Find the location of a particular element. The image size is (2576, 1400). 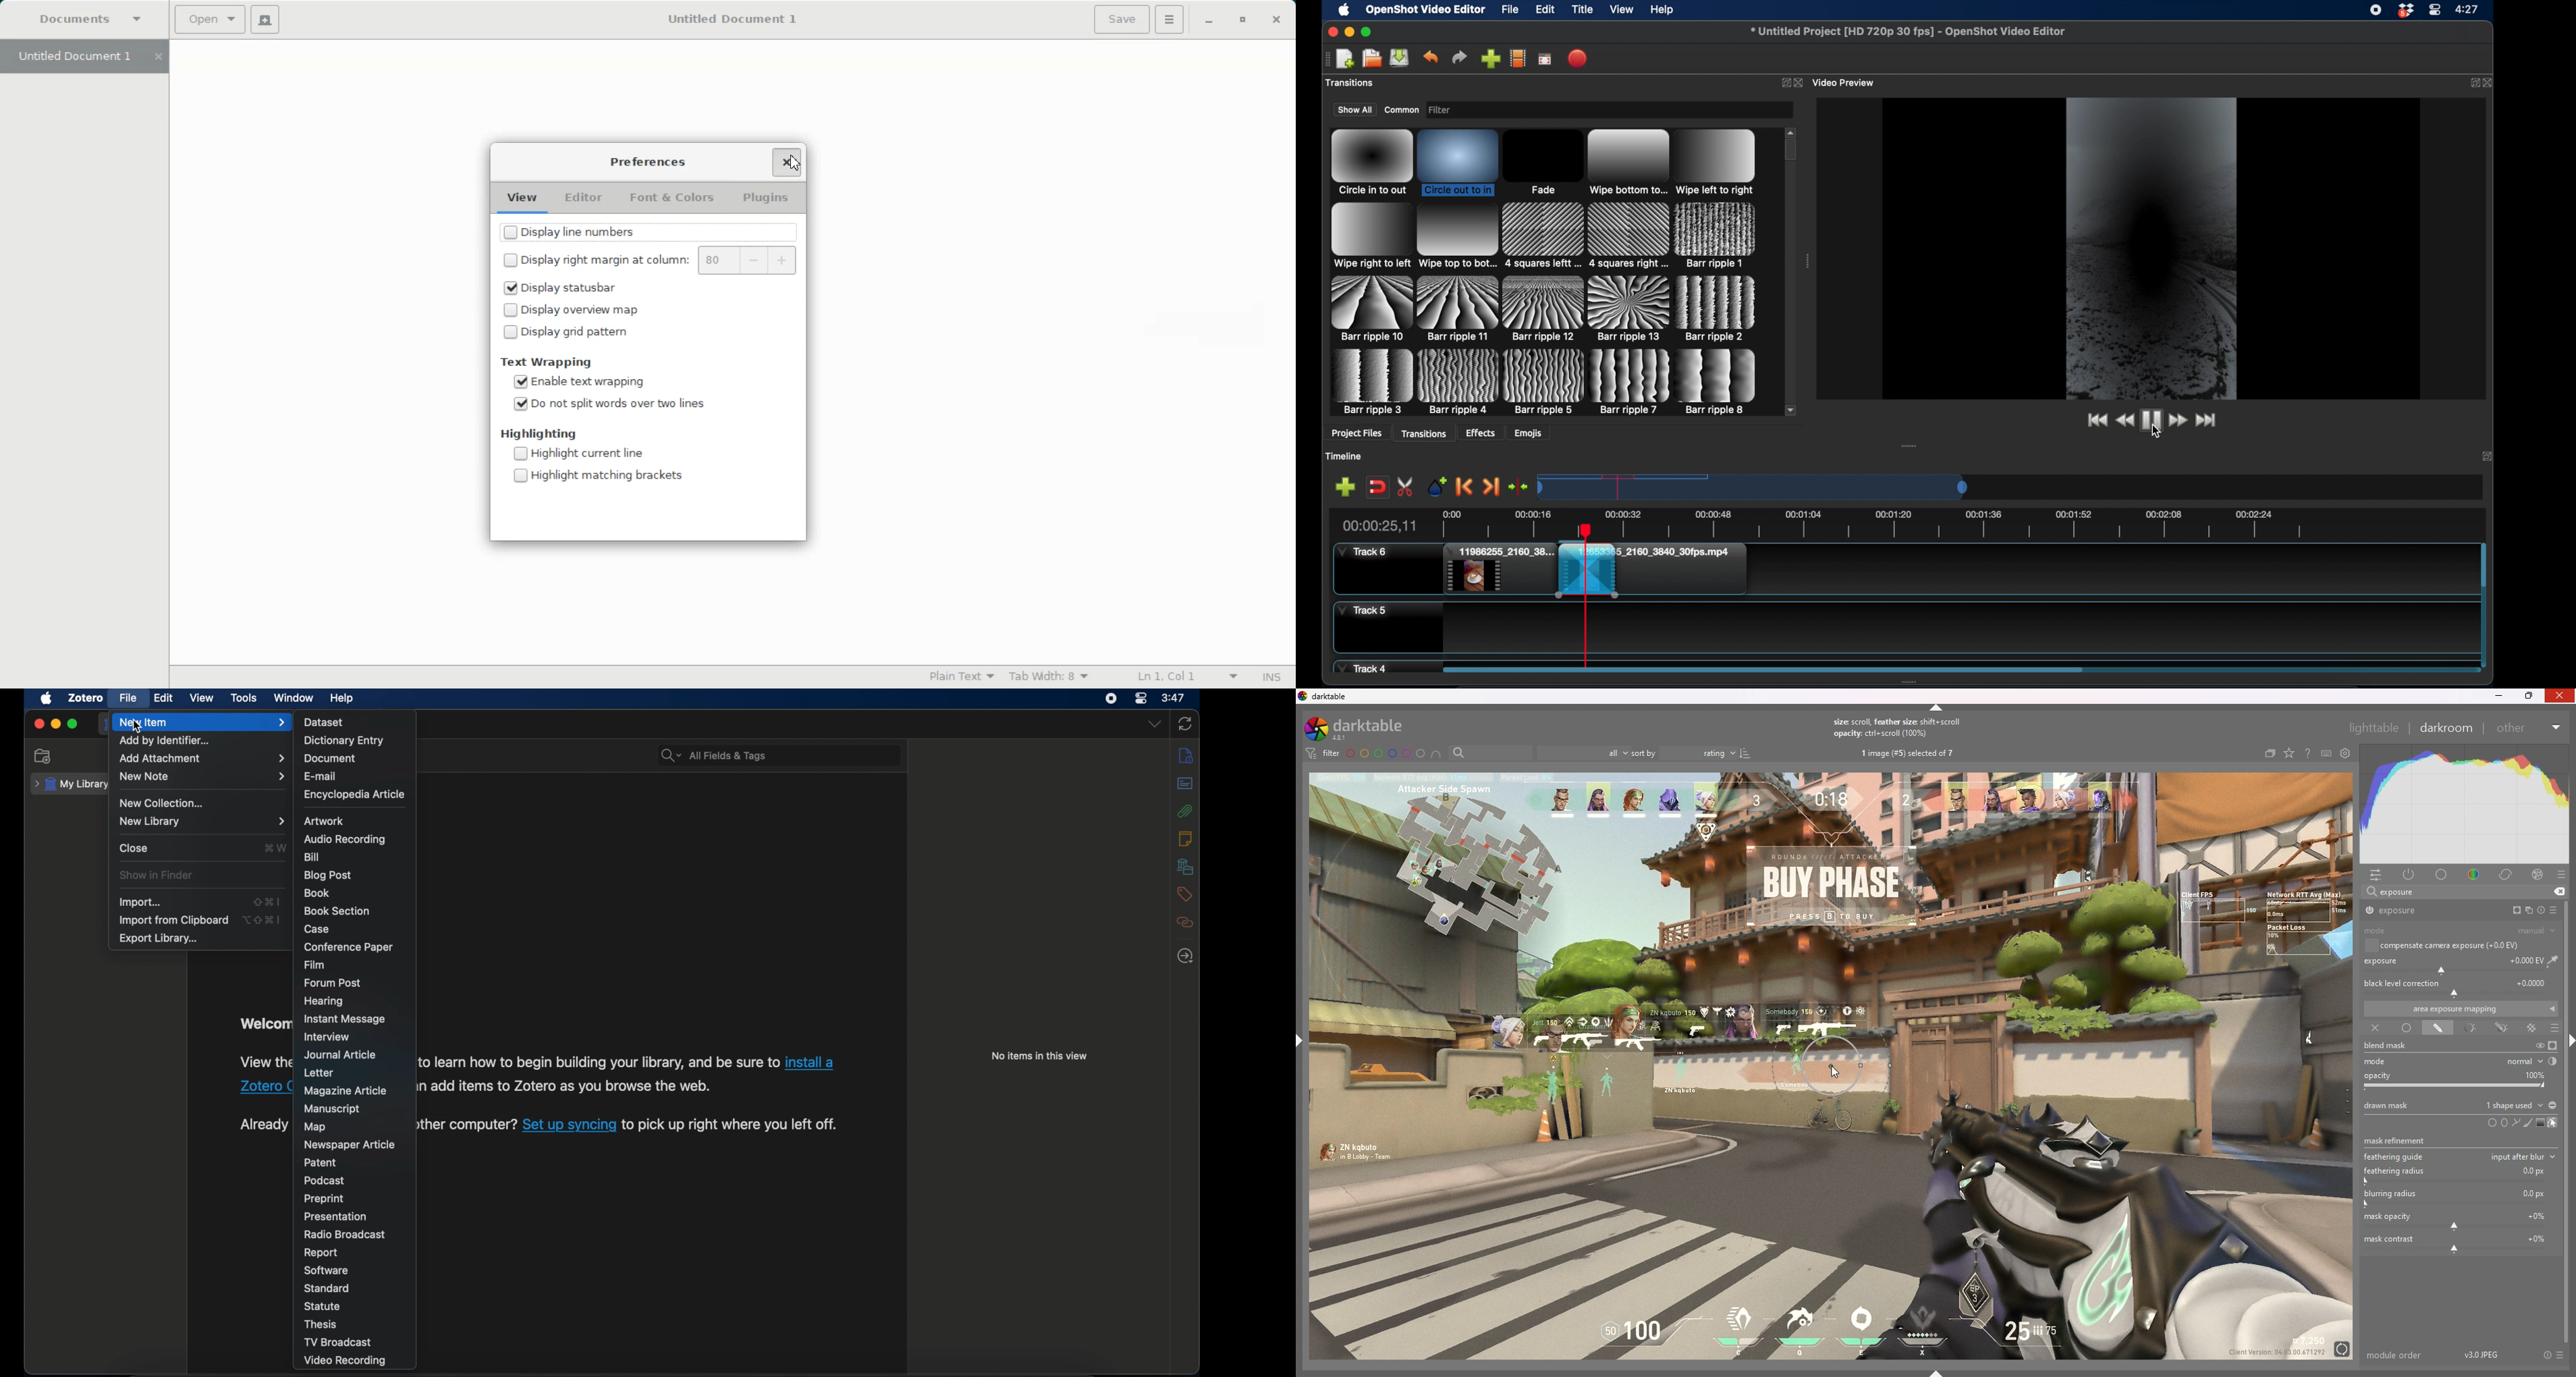

syncing instruction is located at coordinates (470, 1125).